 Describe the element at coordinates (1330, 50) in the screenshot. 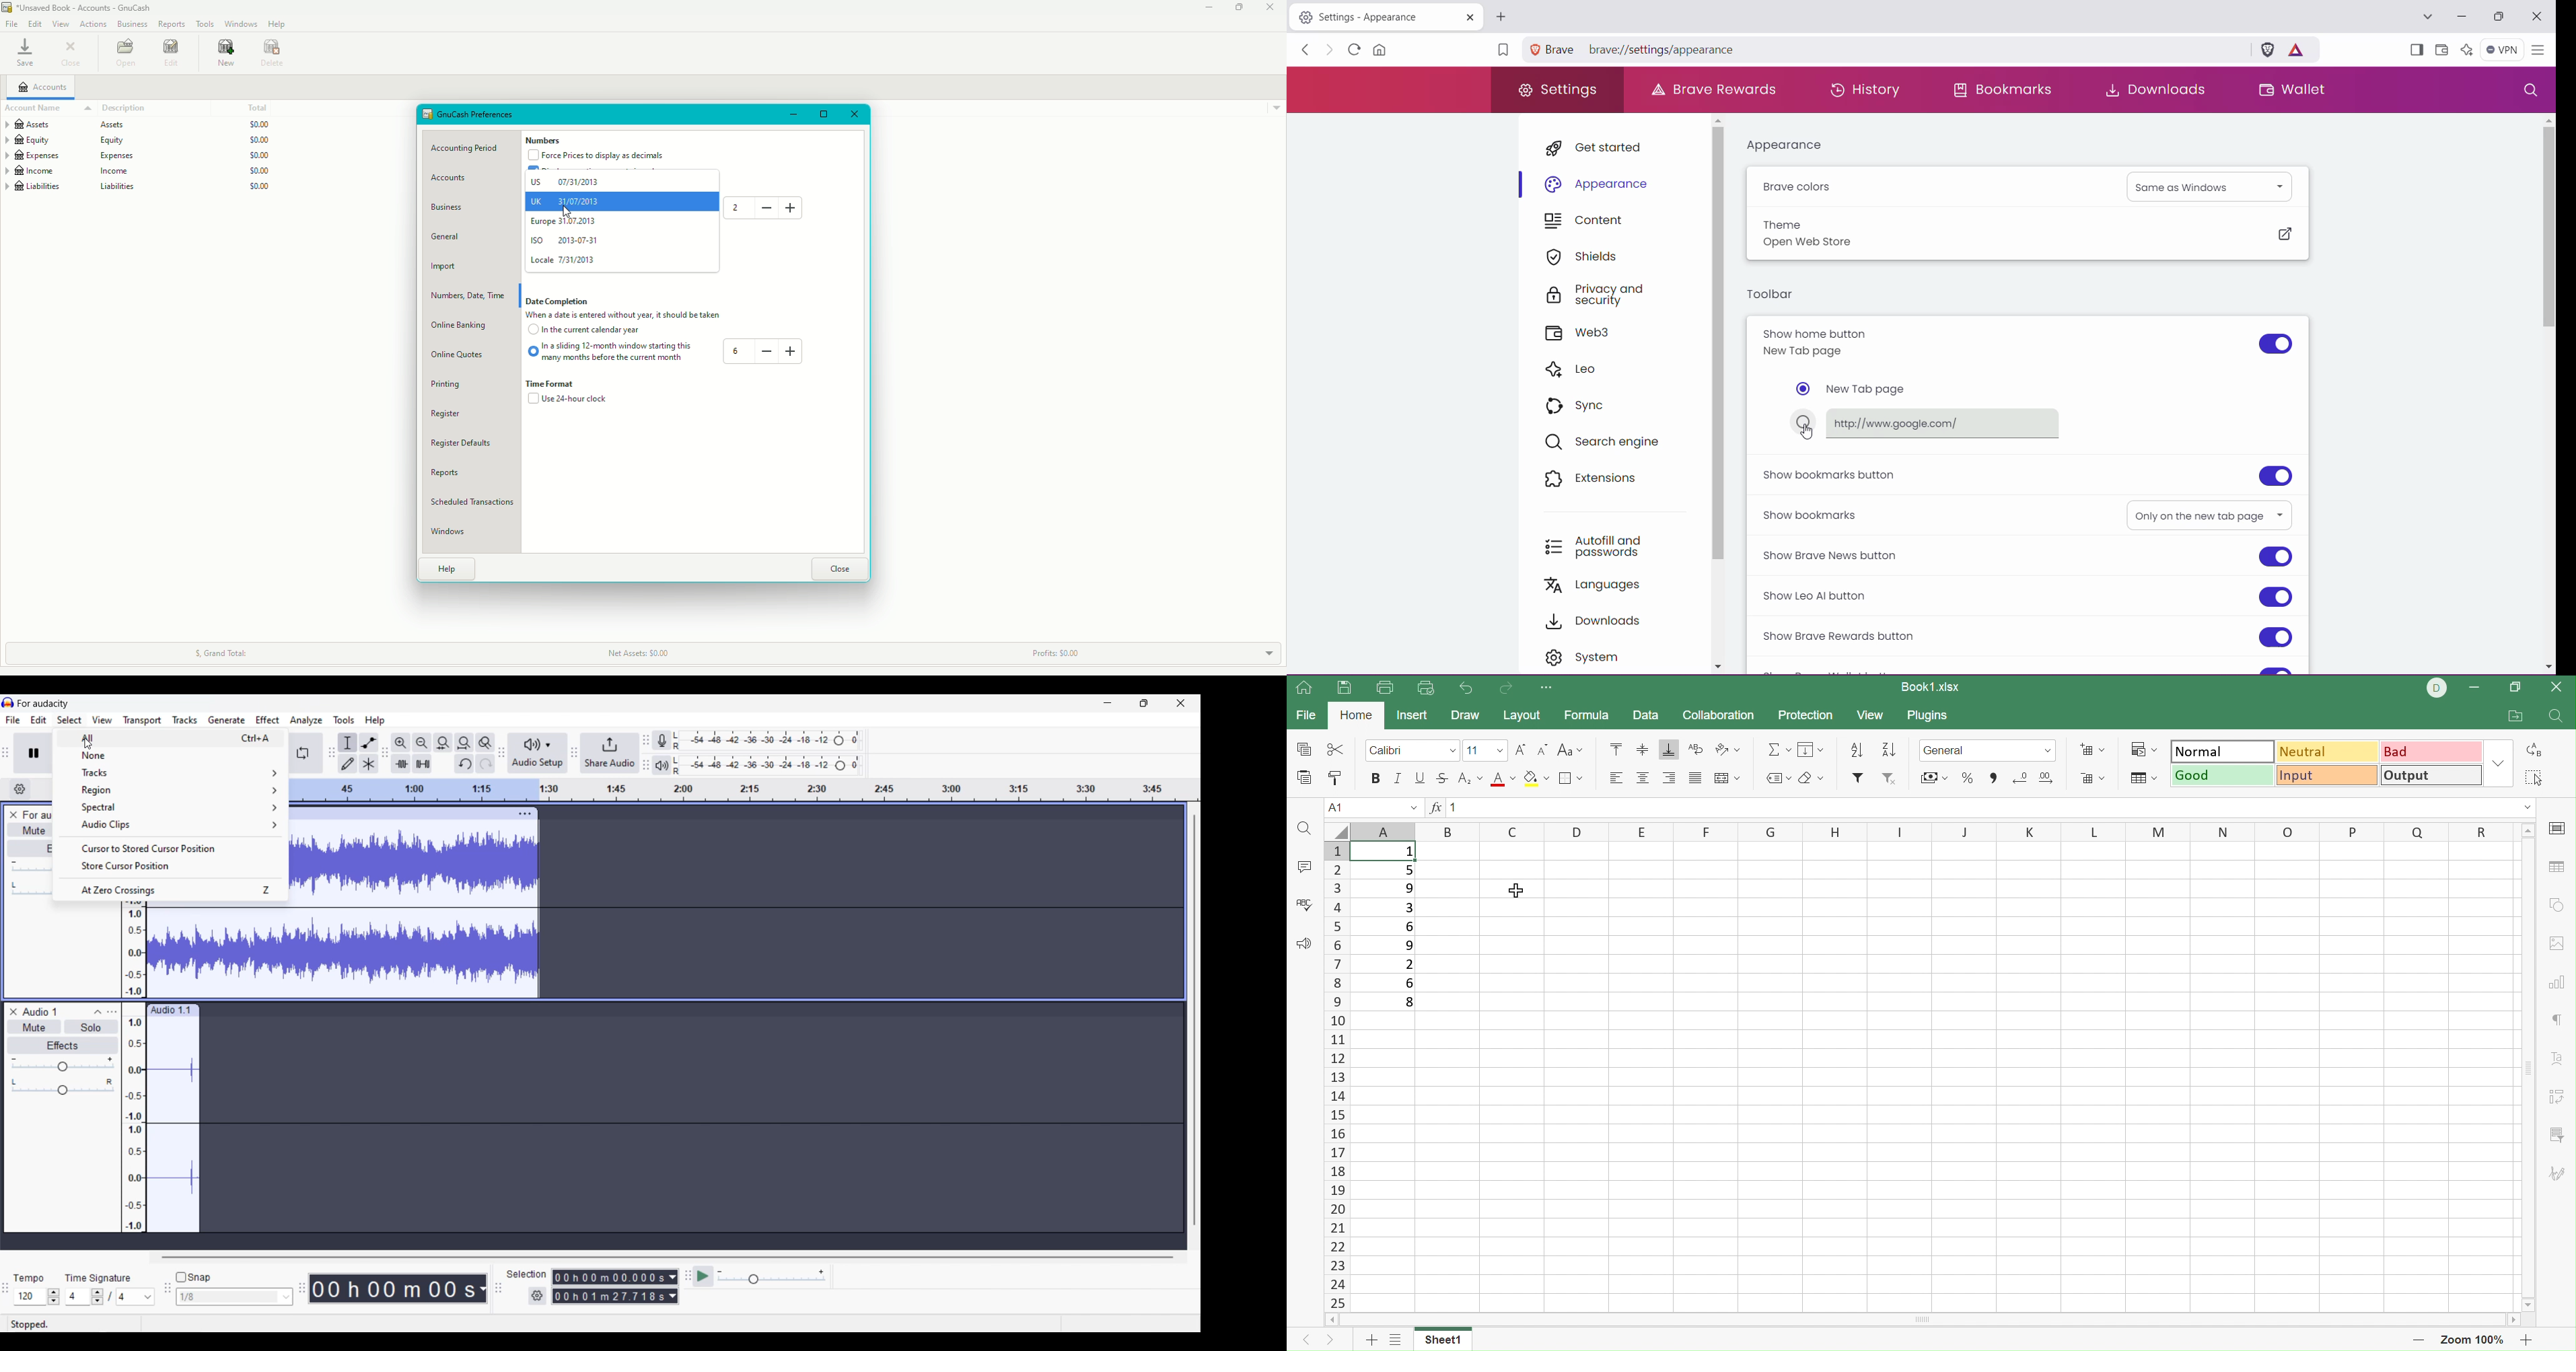

I see `Click to go forward, hold to see history` at that location.